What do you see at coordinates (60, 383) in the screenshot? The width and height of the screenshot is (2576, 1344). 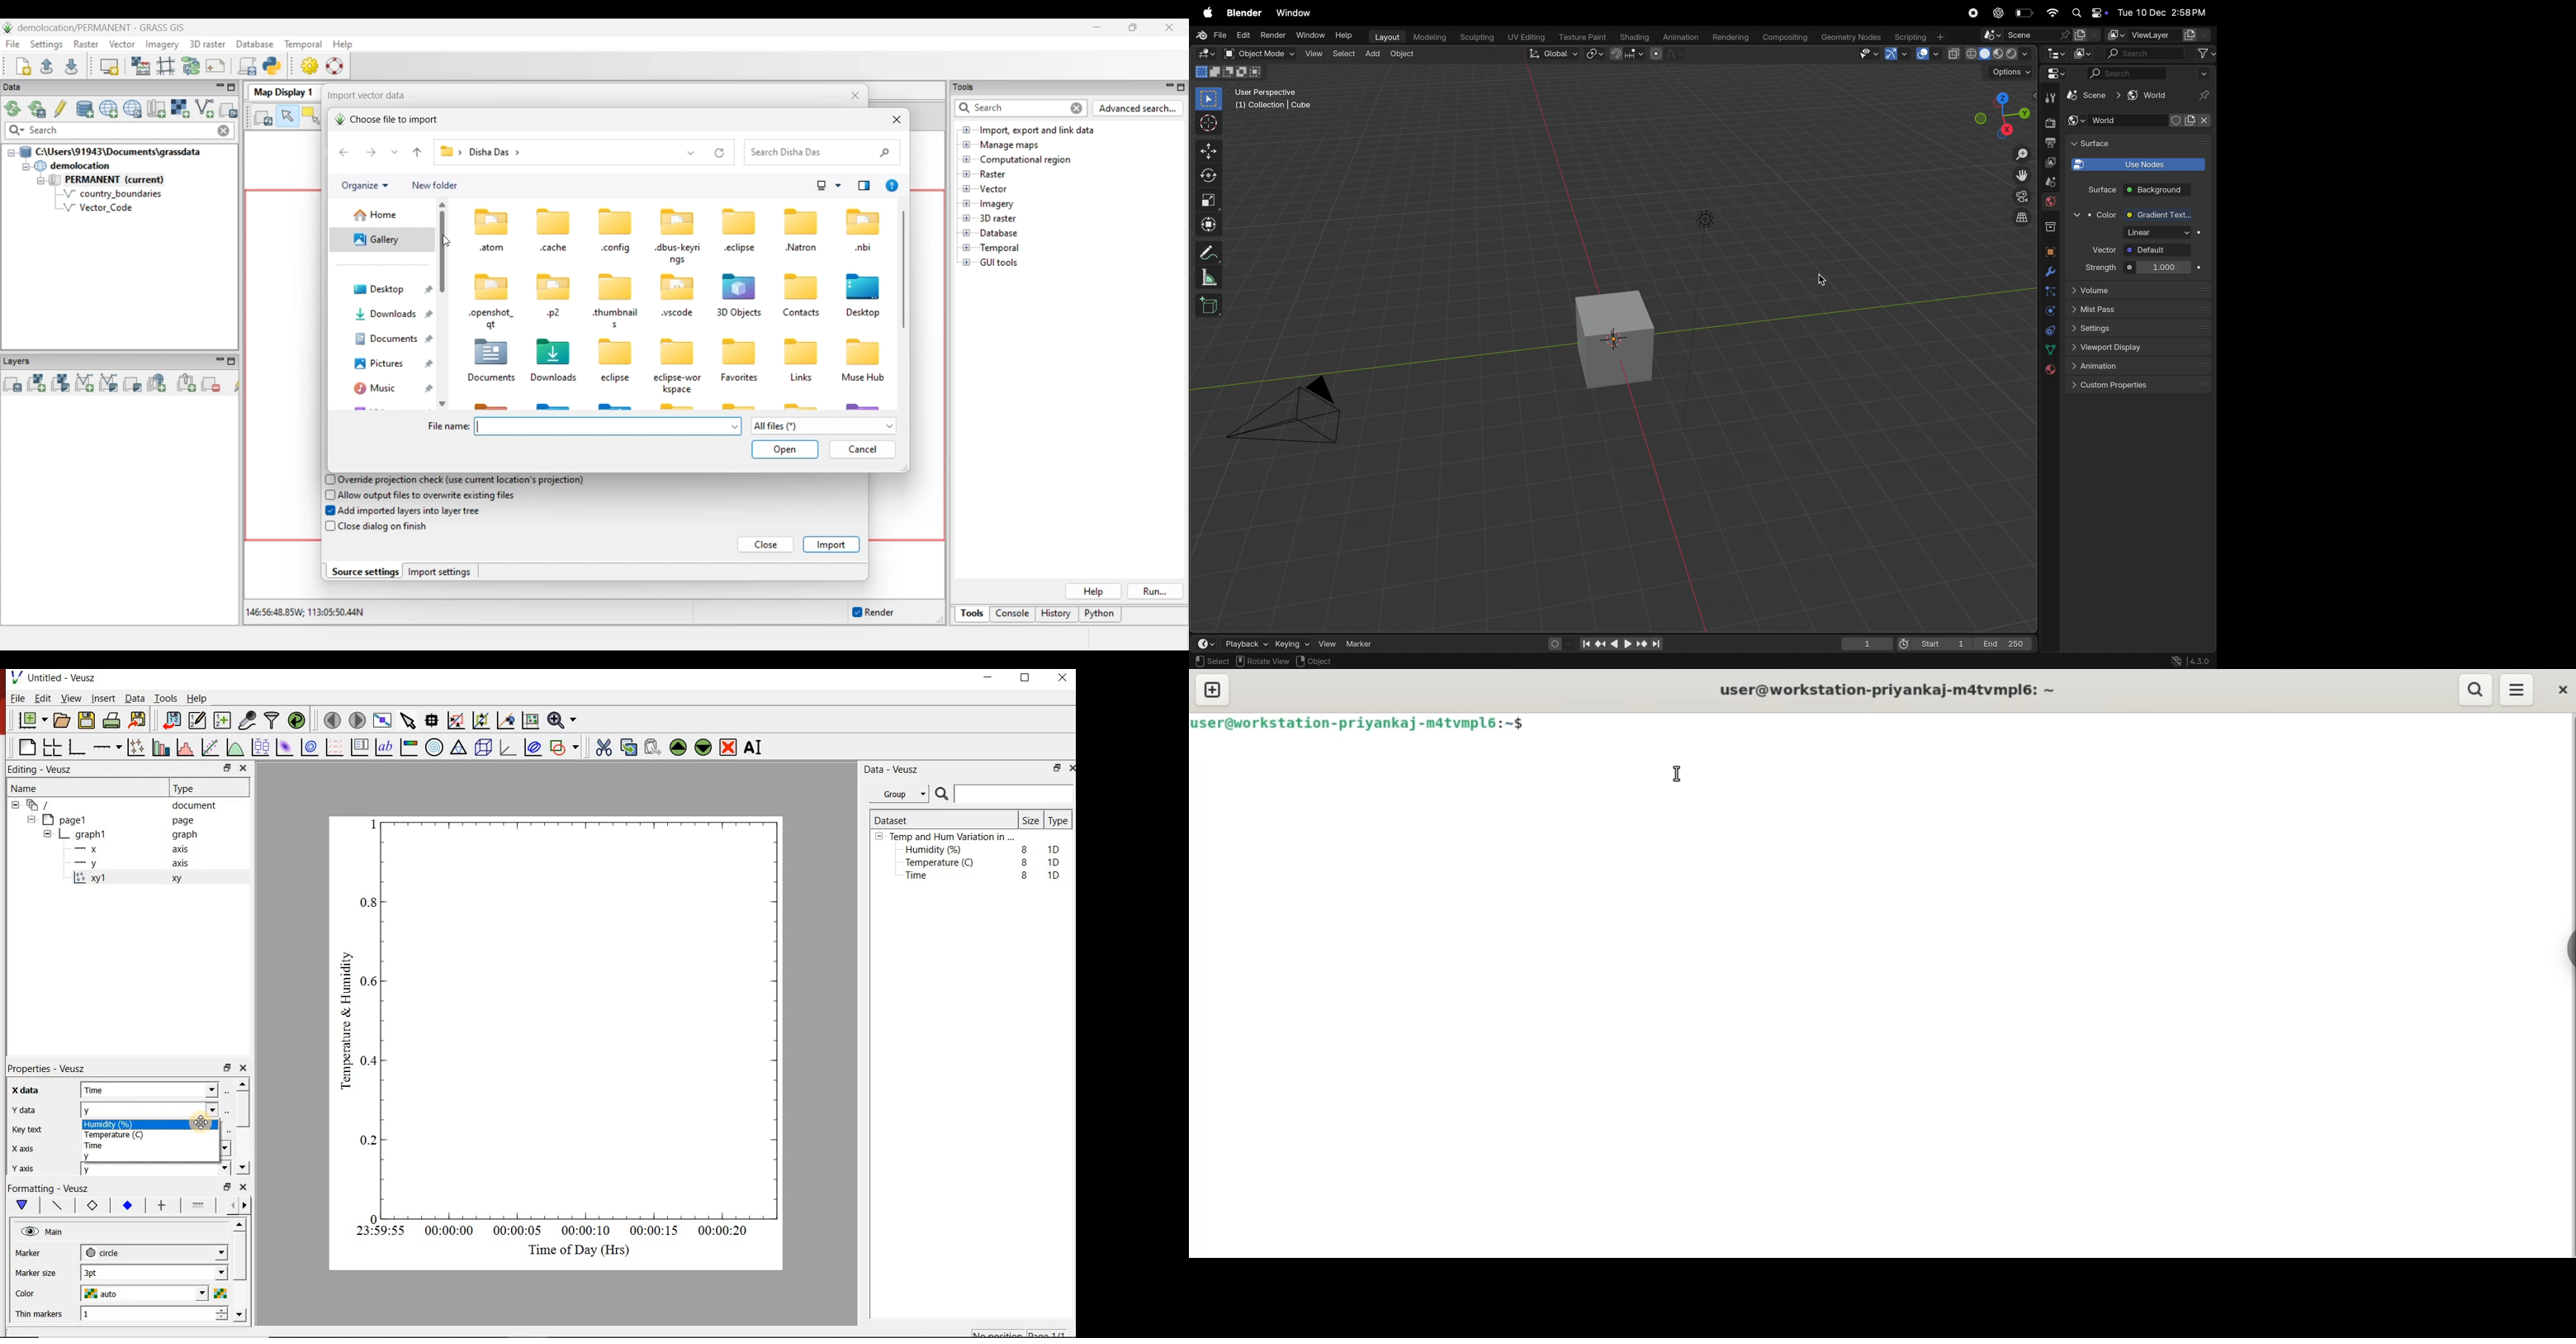 I see `Add various raster map layers` at bounding box center [60, 383].